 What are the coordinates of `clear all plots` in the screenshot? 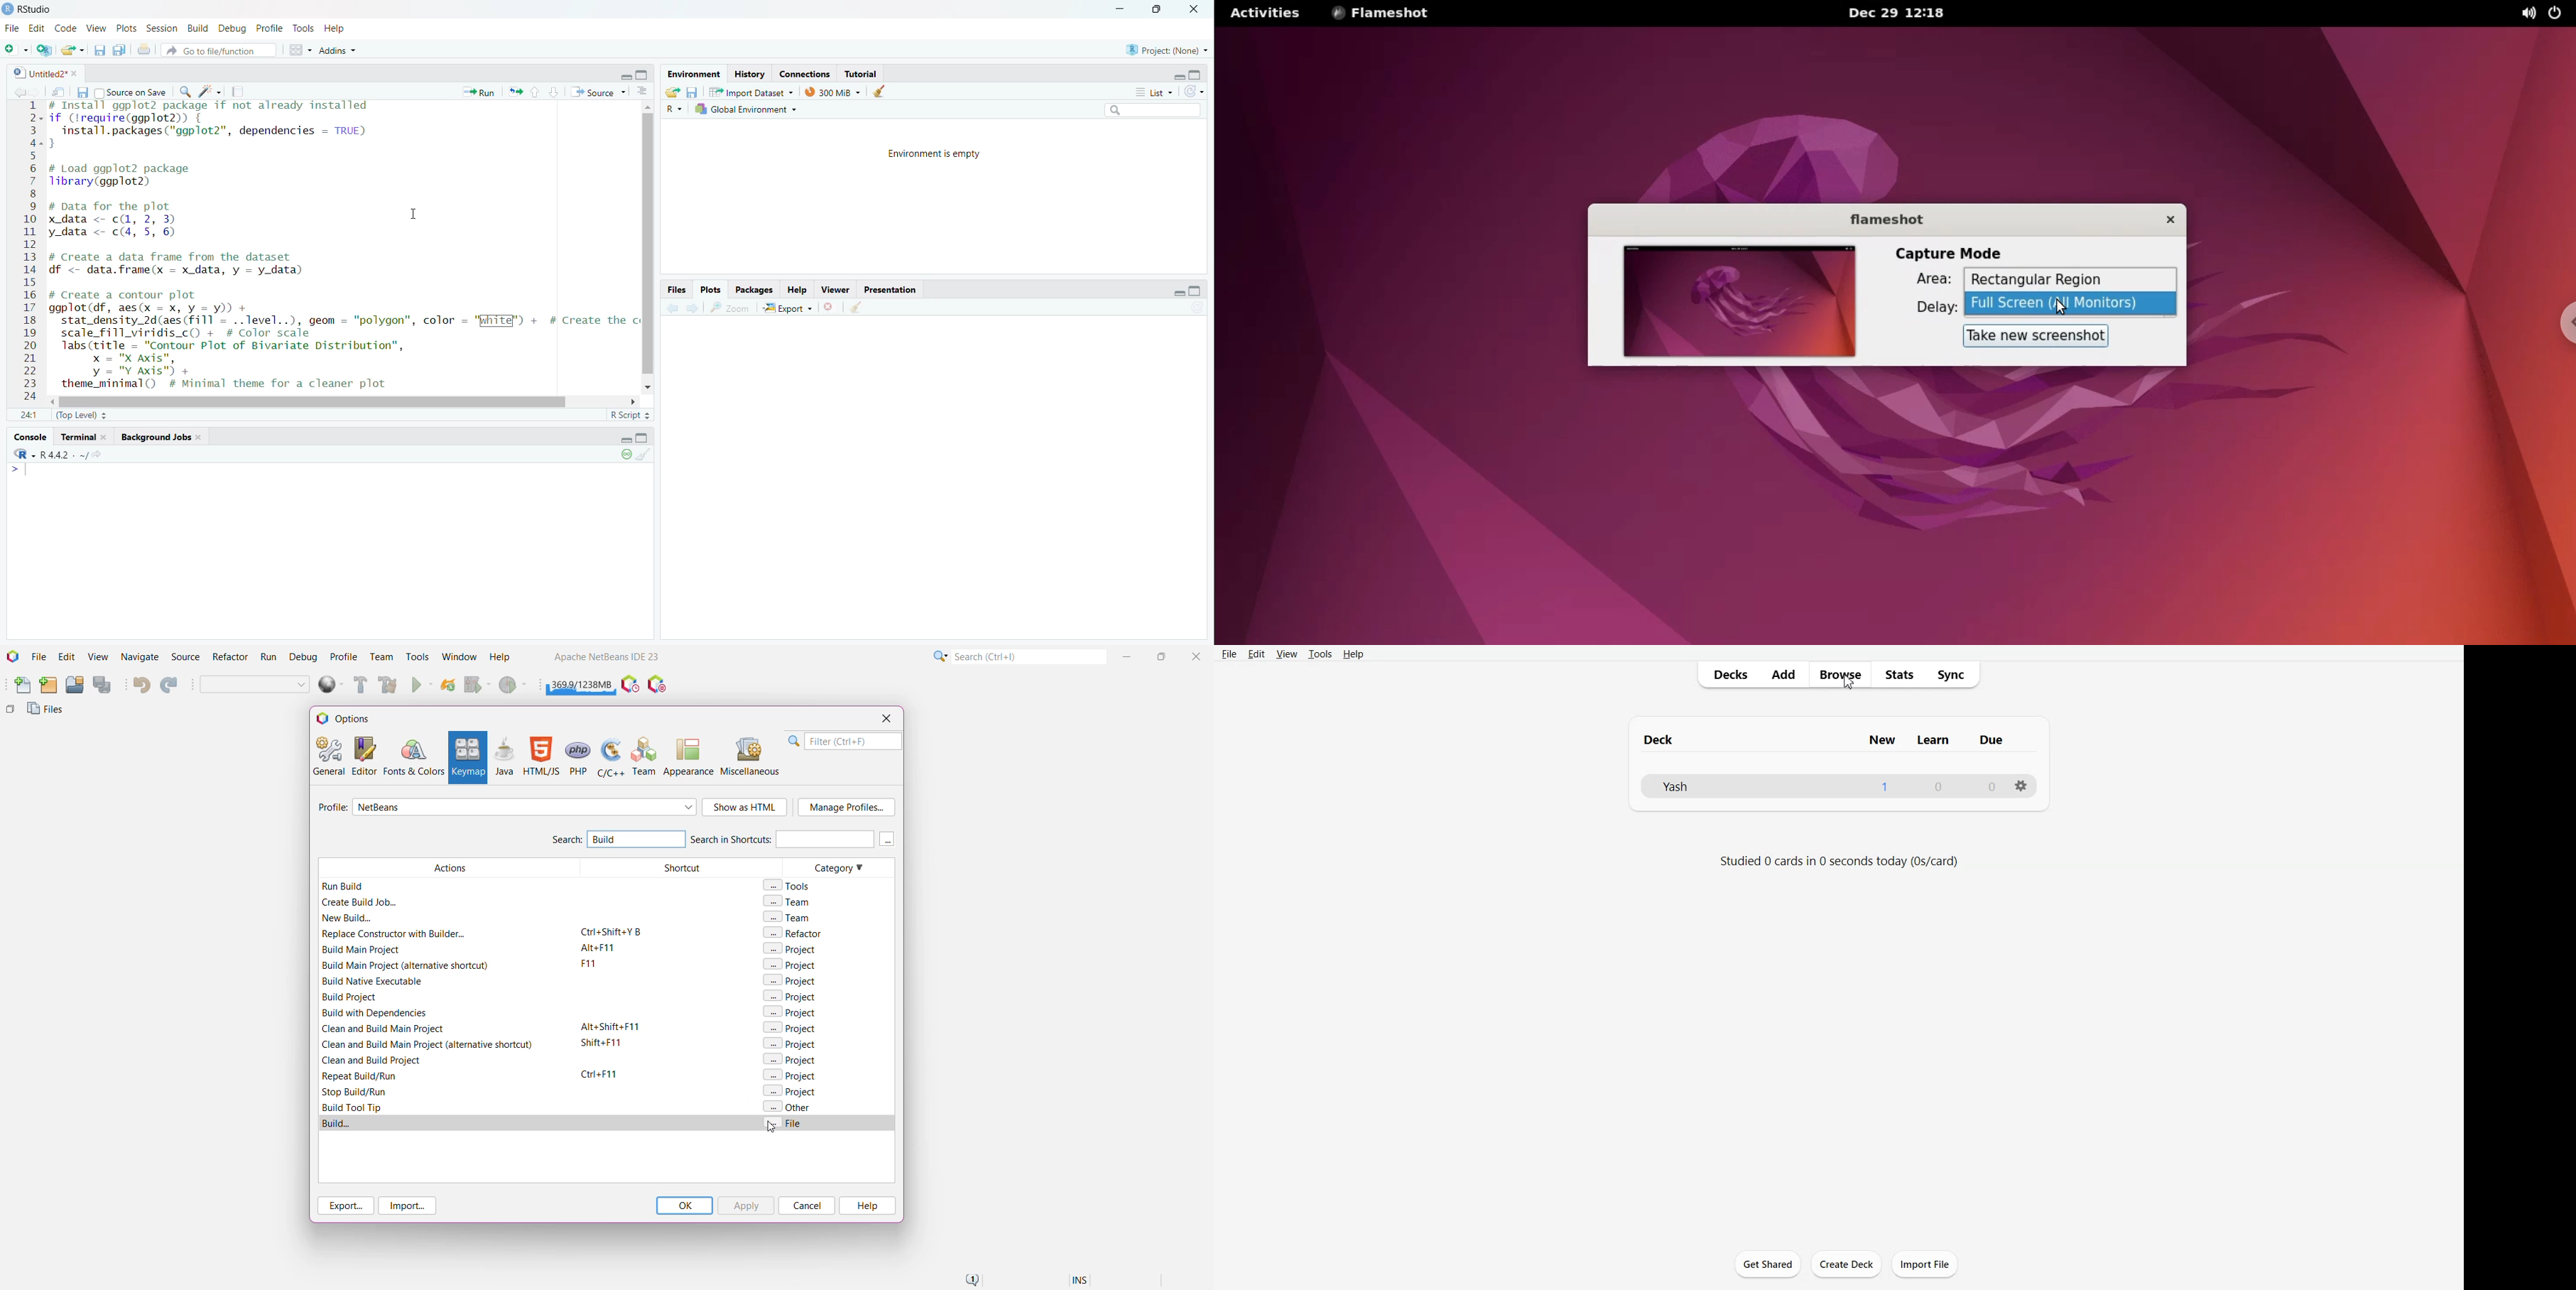 It's located at (858, 307).